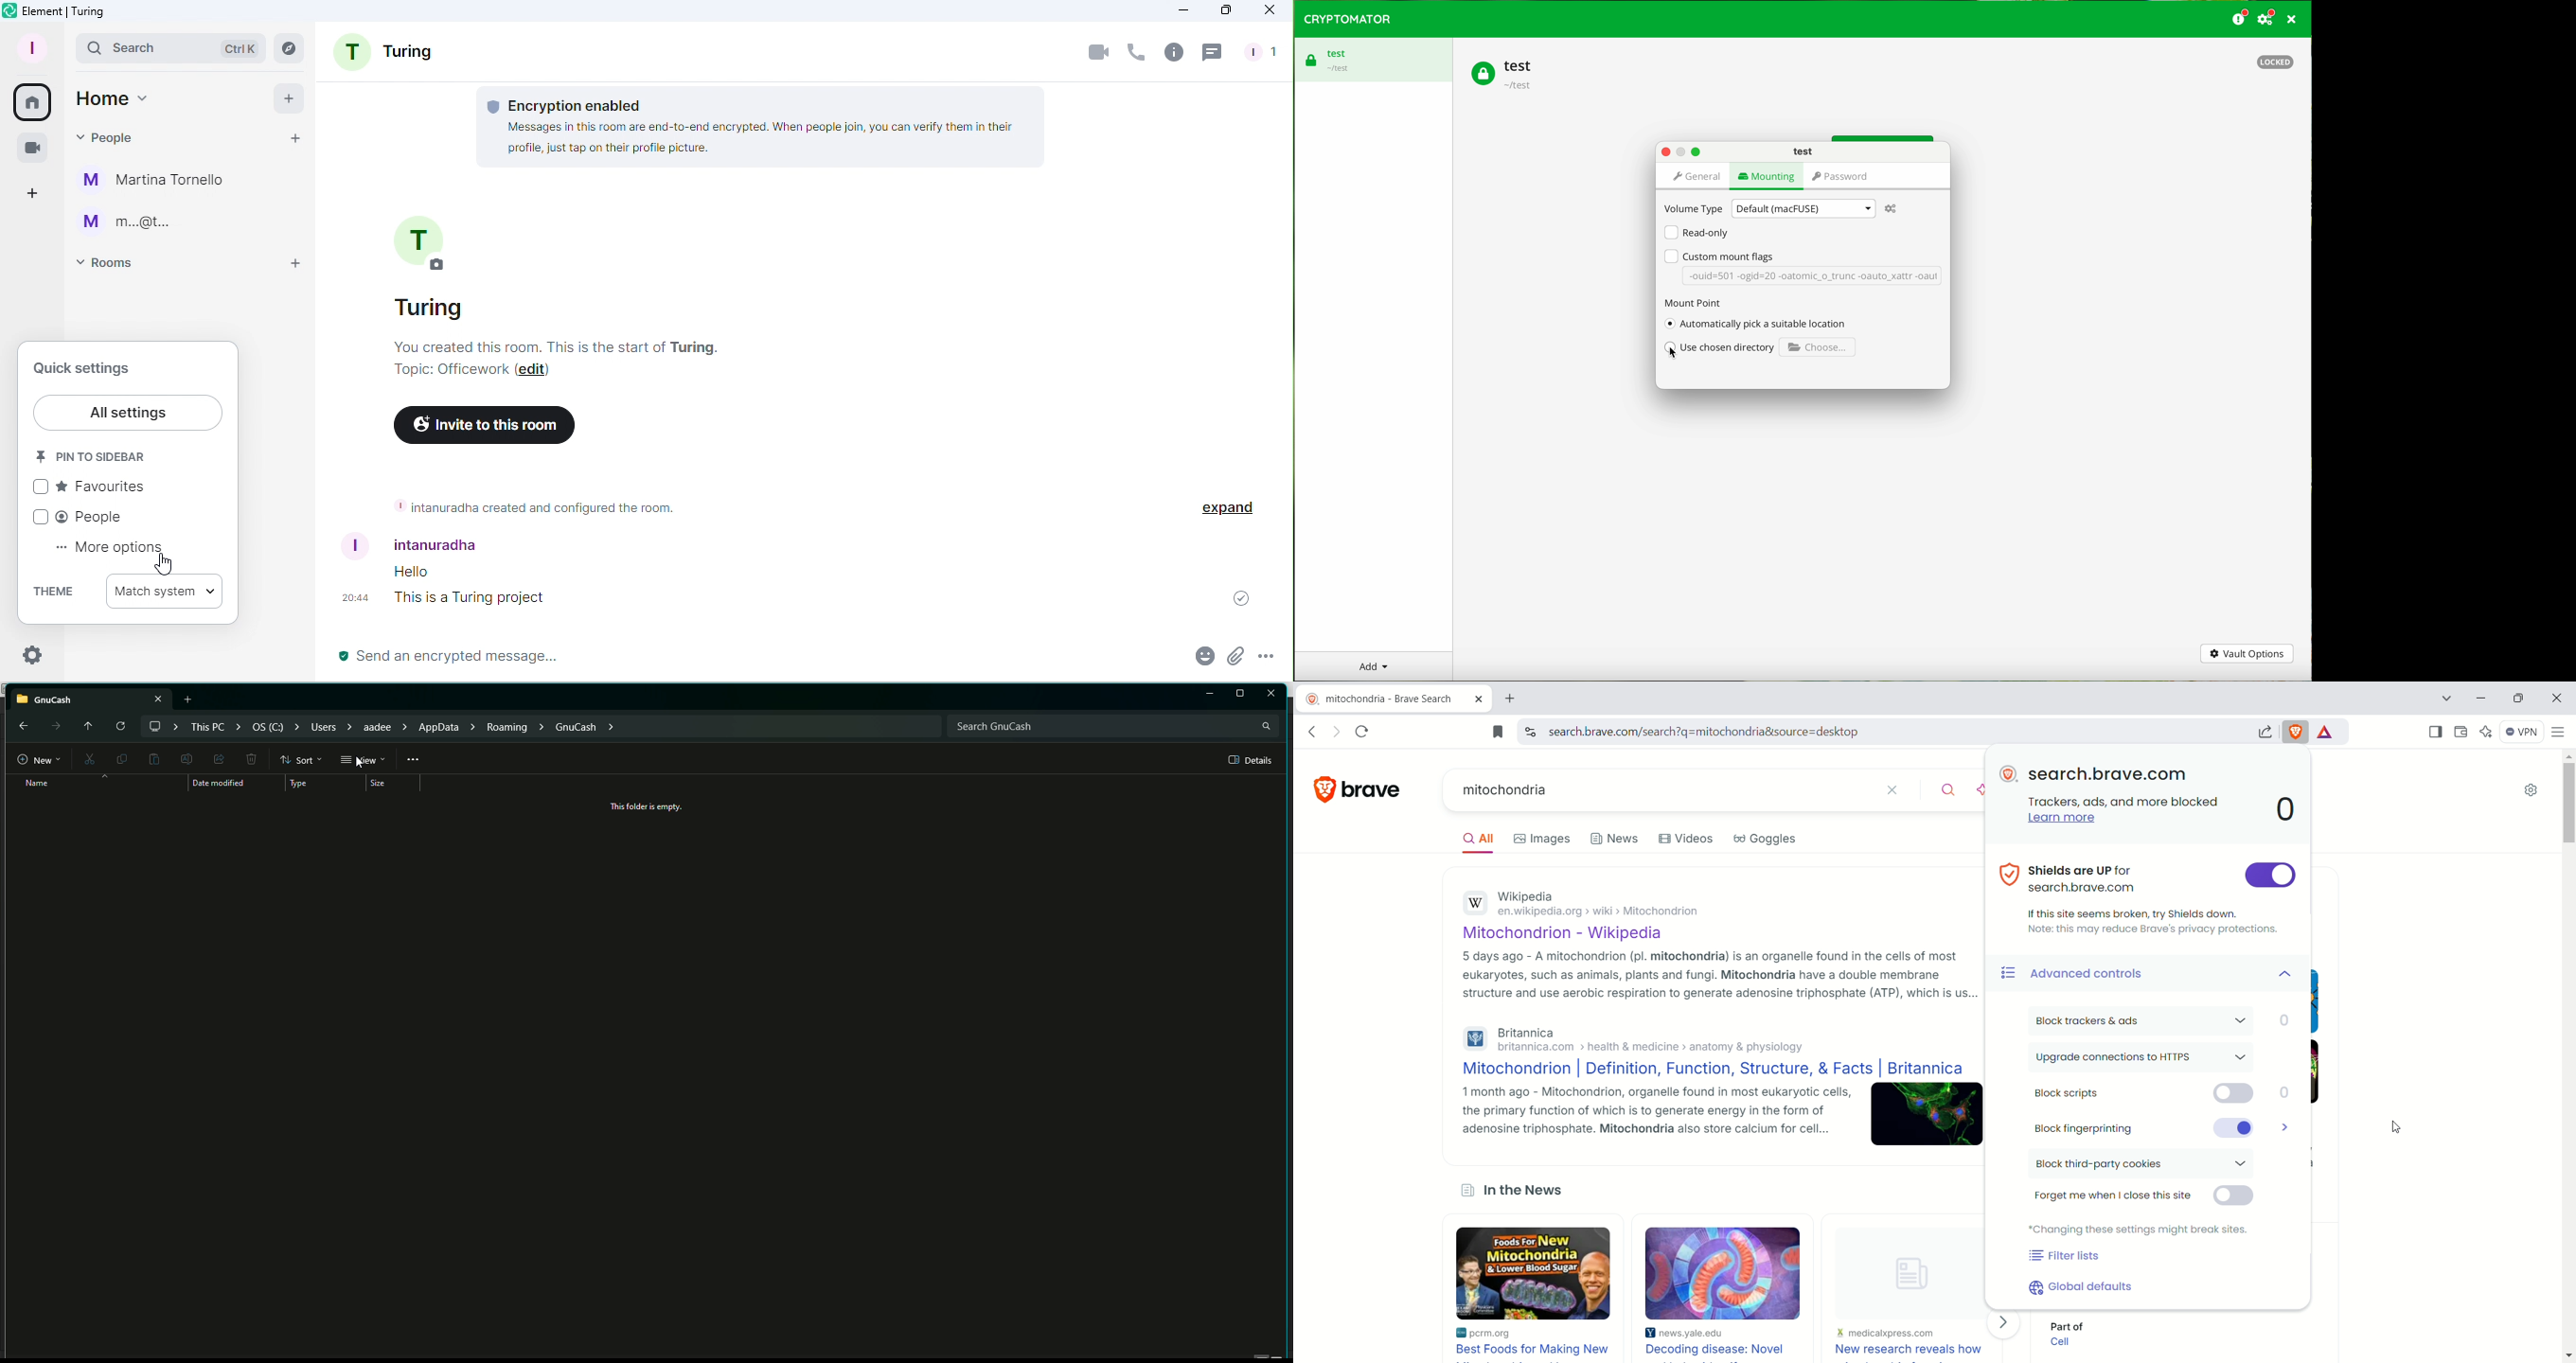 The height and width of the screenshot is (1372, 2576). What do you see at coordinates (128, 412) in the screenshot?
I see `All settings` at bounding box center [128, 412].